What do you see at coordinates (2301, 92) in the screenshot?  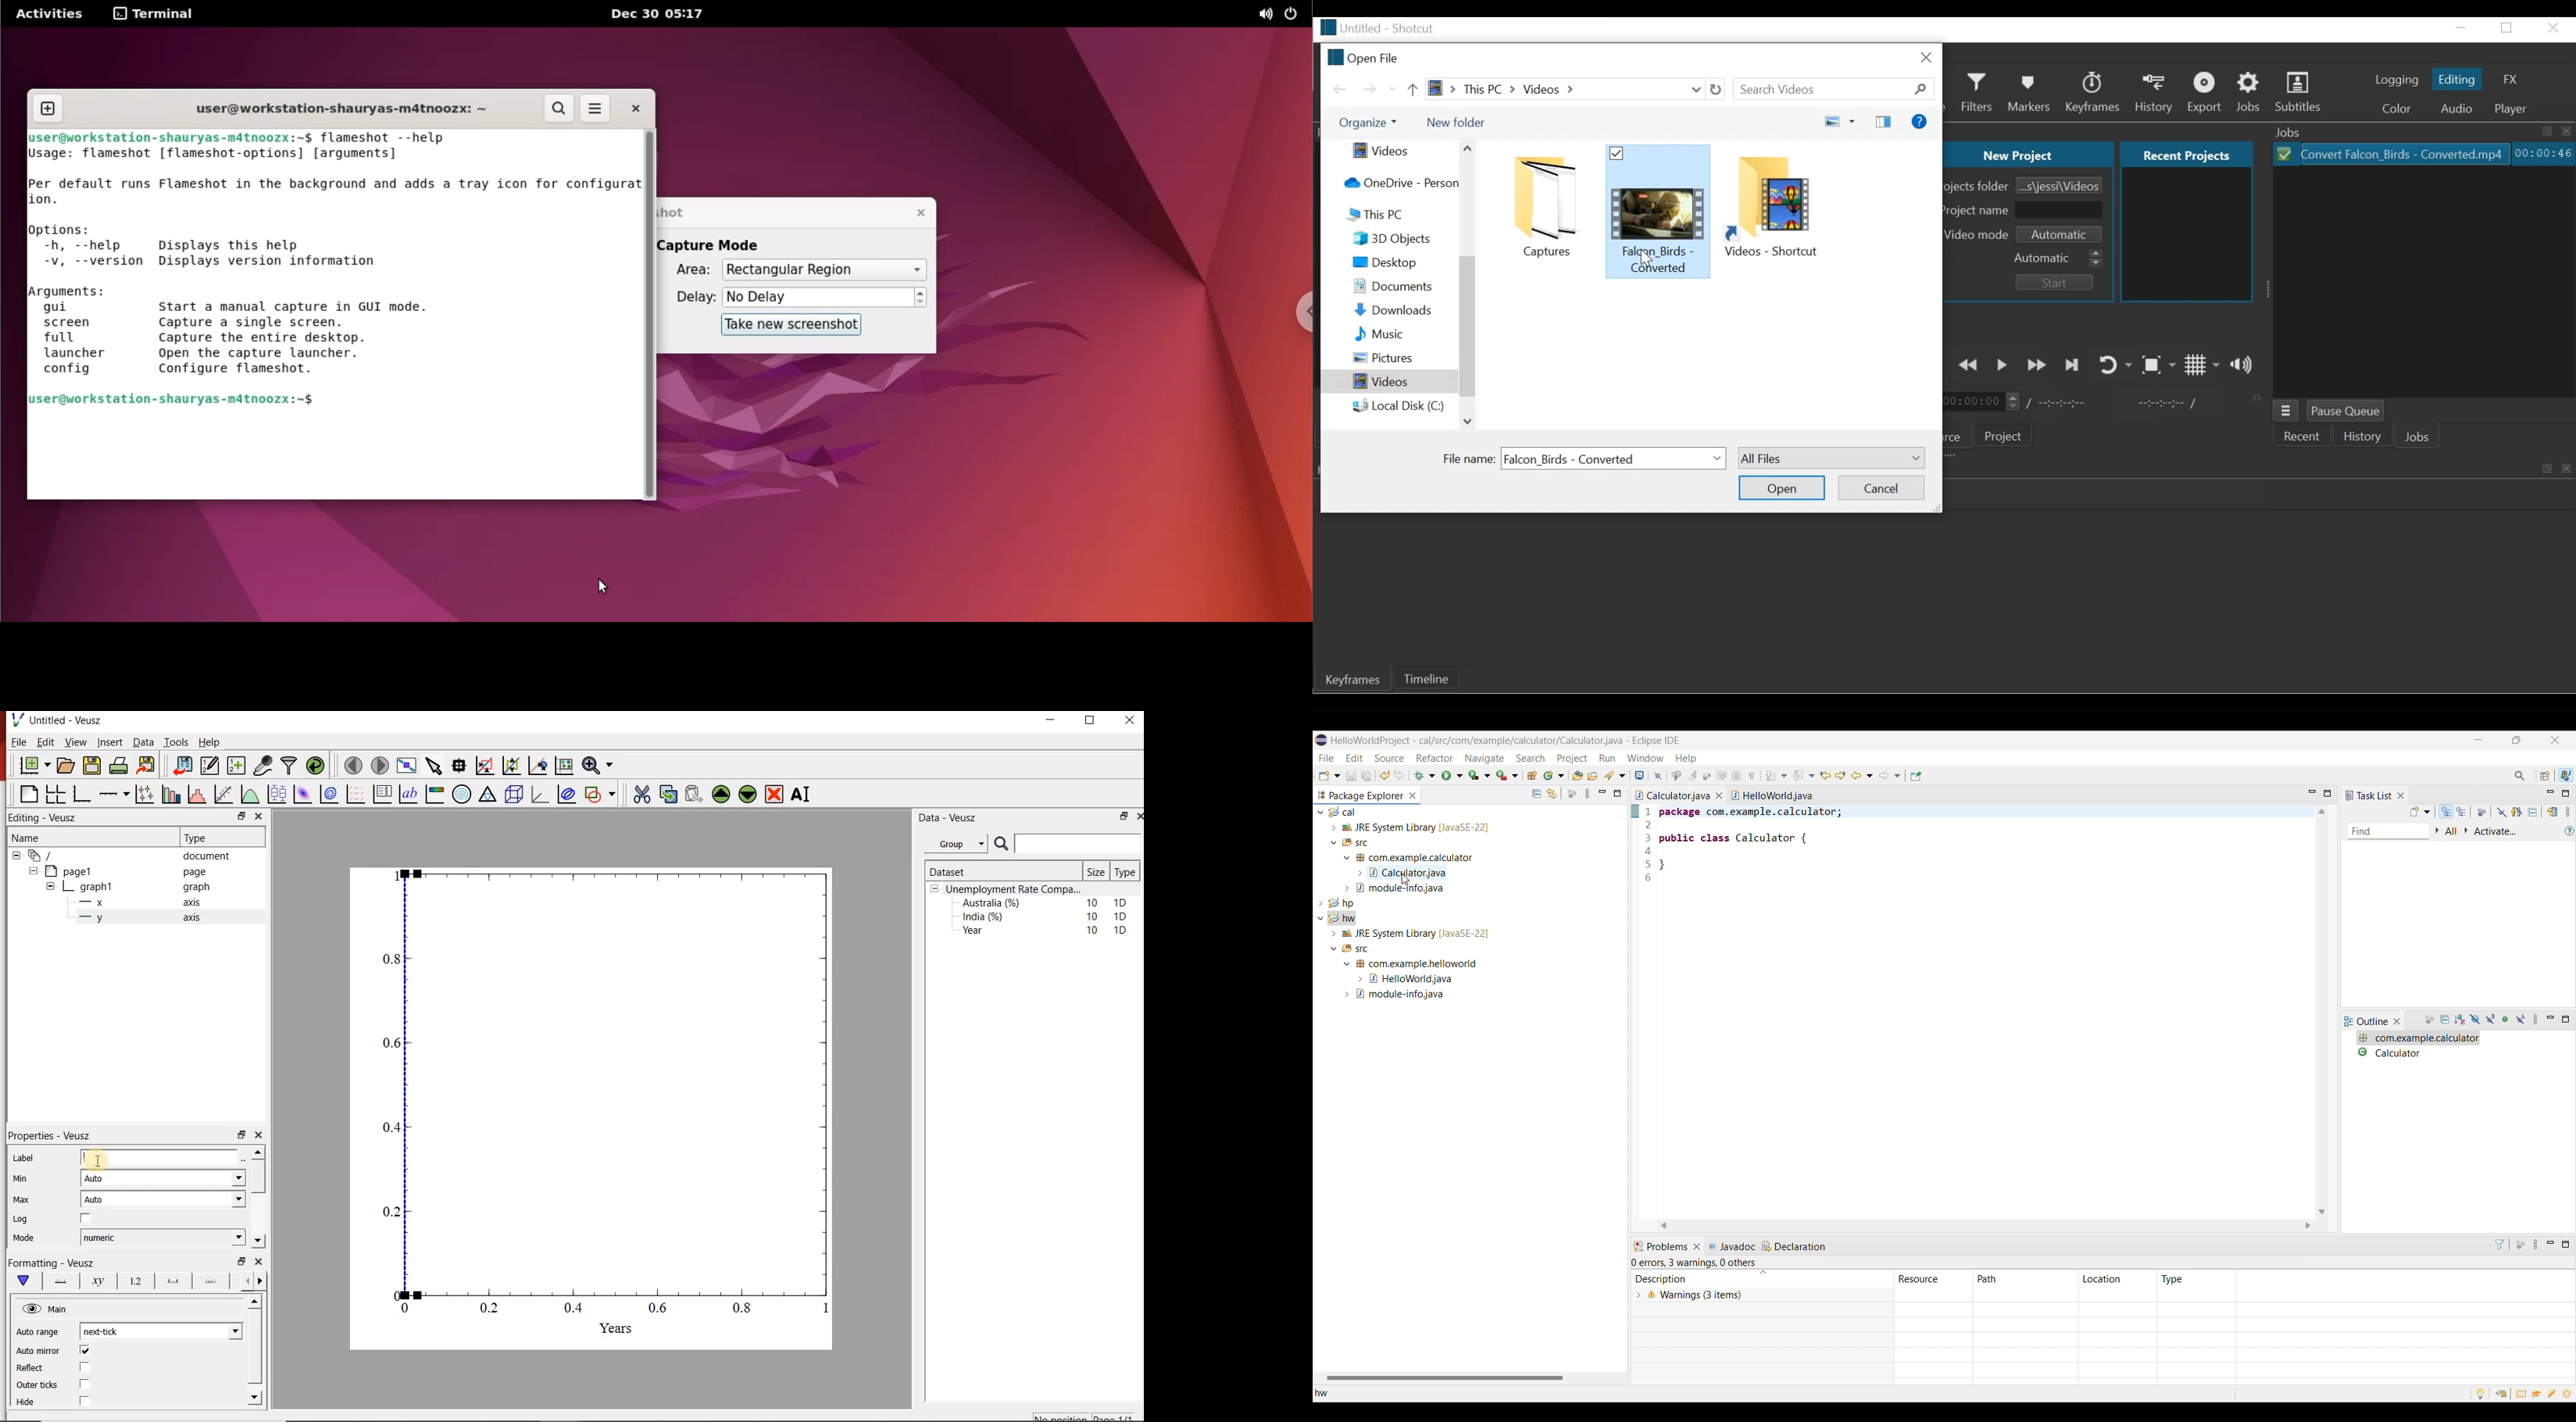 I see `Subtitles` at bounding box center [2301, 92].